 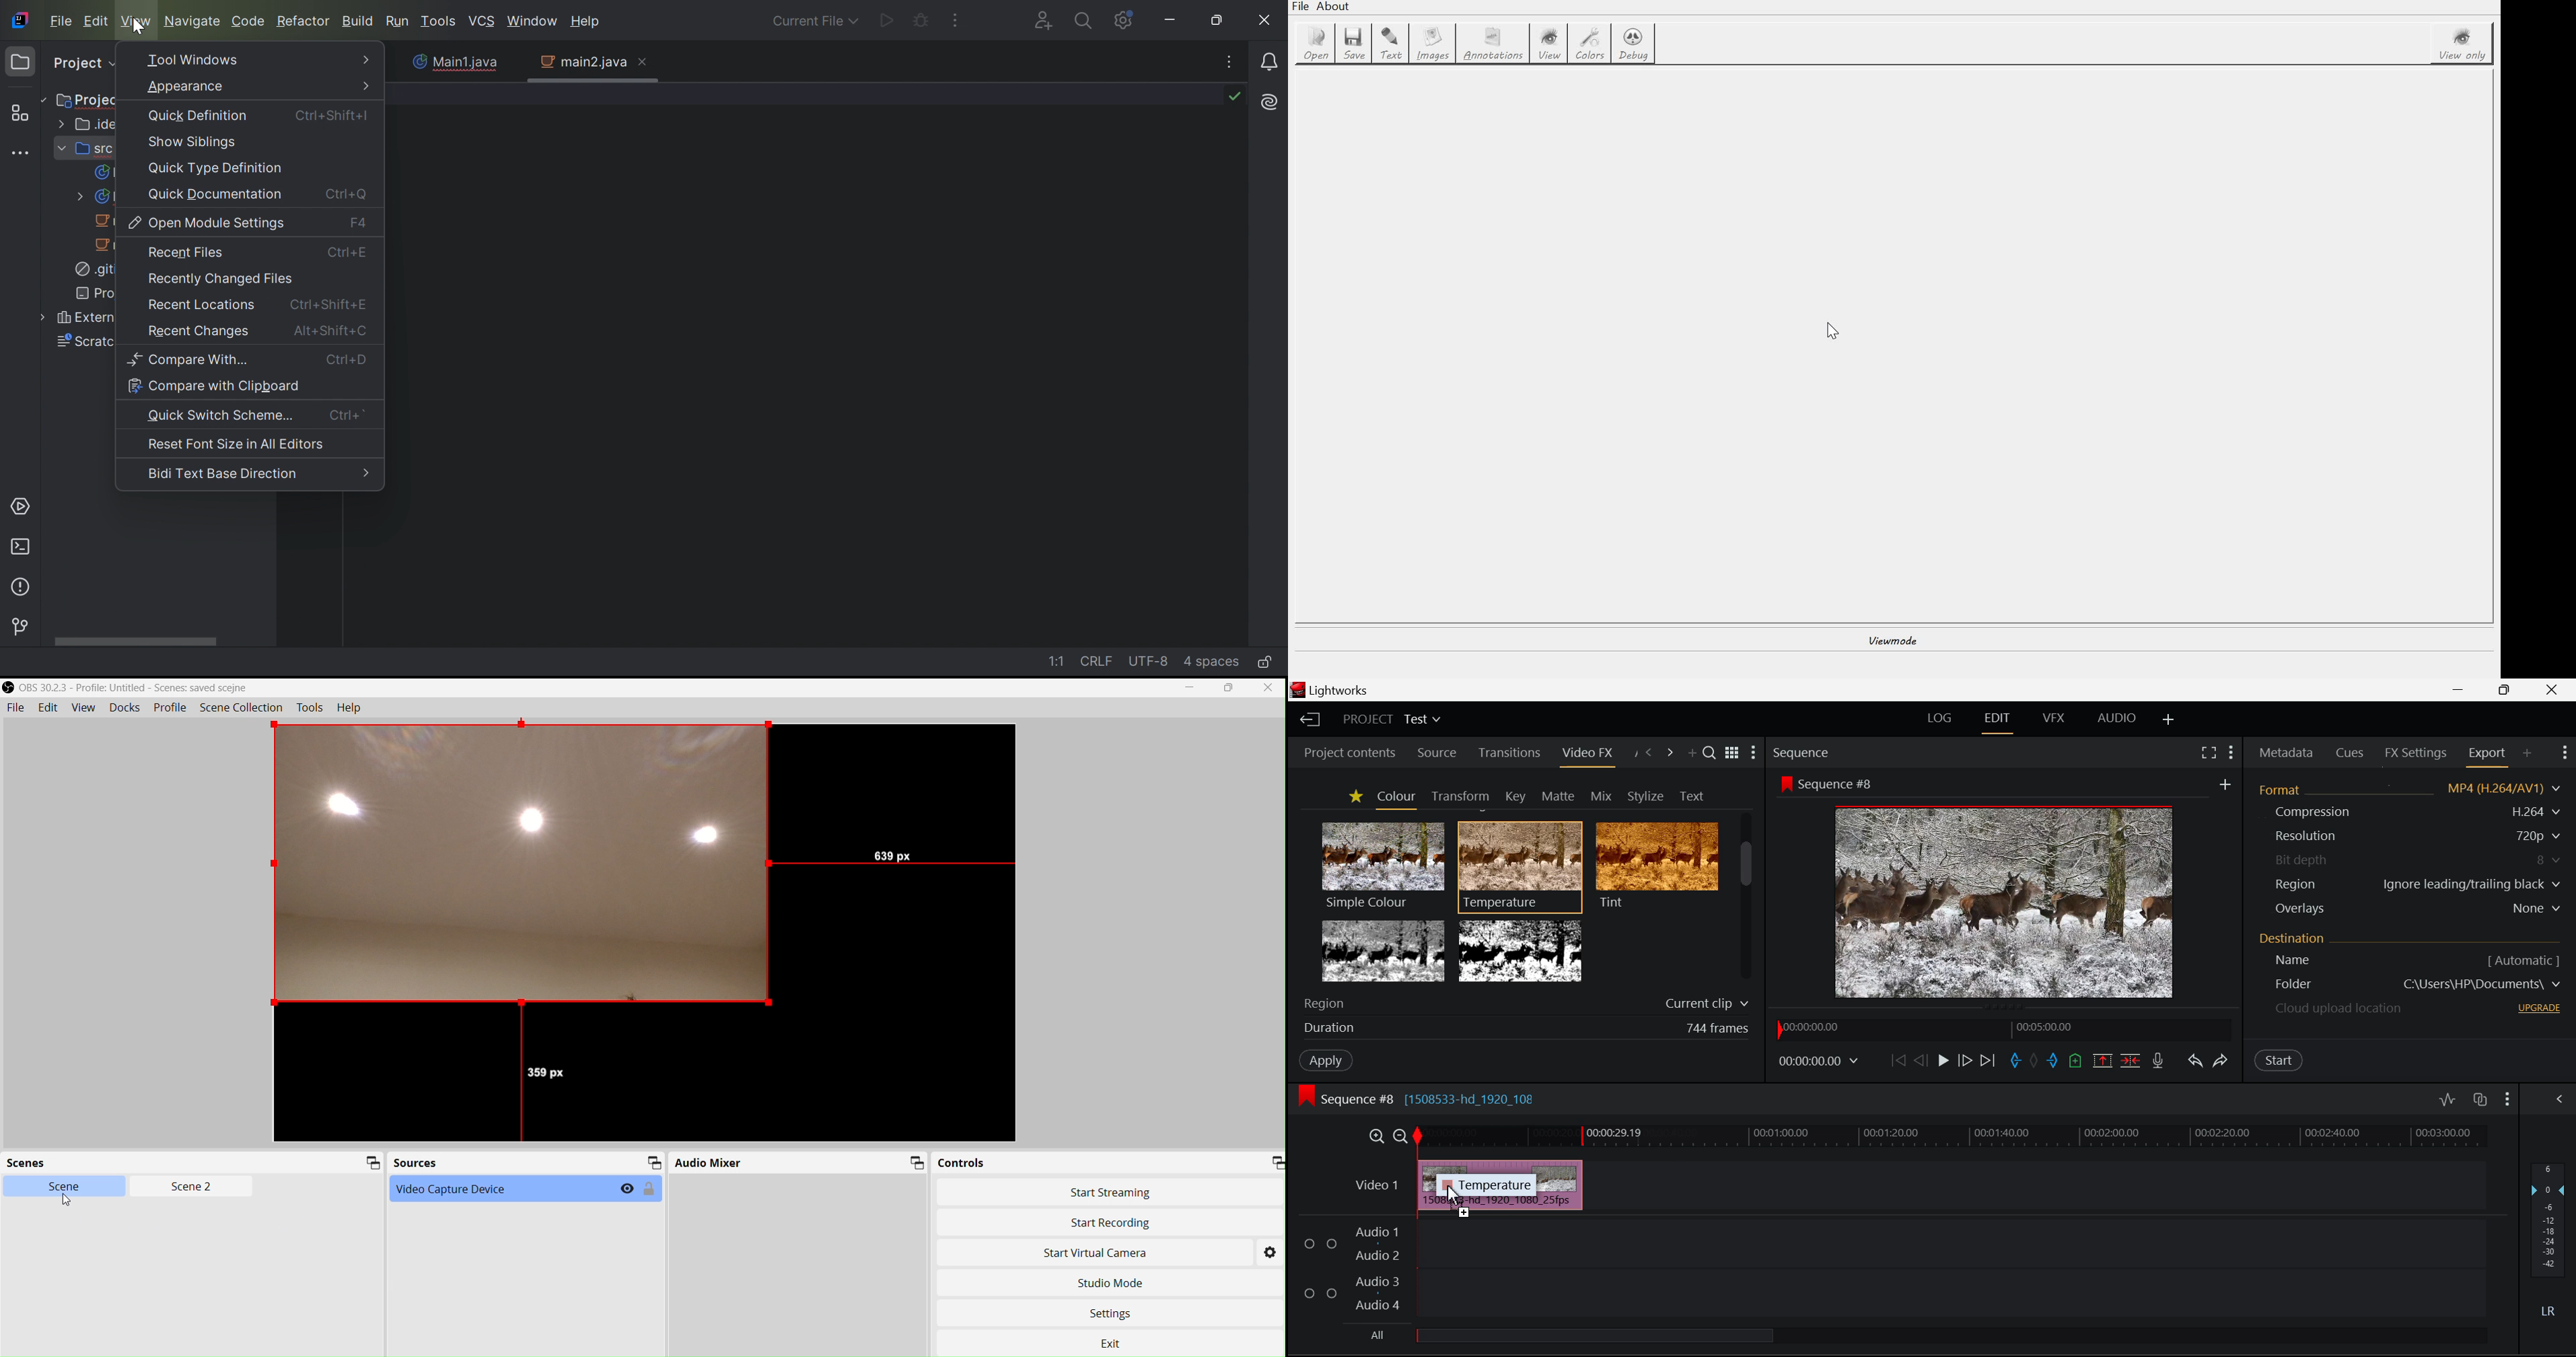 What do you see at coordinates (2101, 1061) in the screenshot?
I see `Remove marked section` at bounding box center [2101, 1061].